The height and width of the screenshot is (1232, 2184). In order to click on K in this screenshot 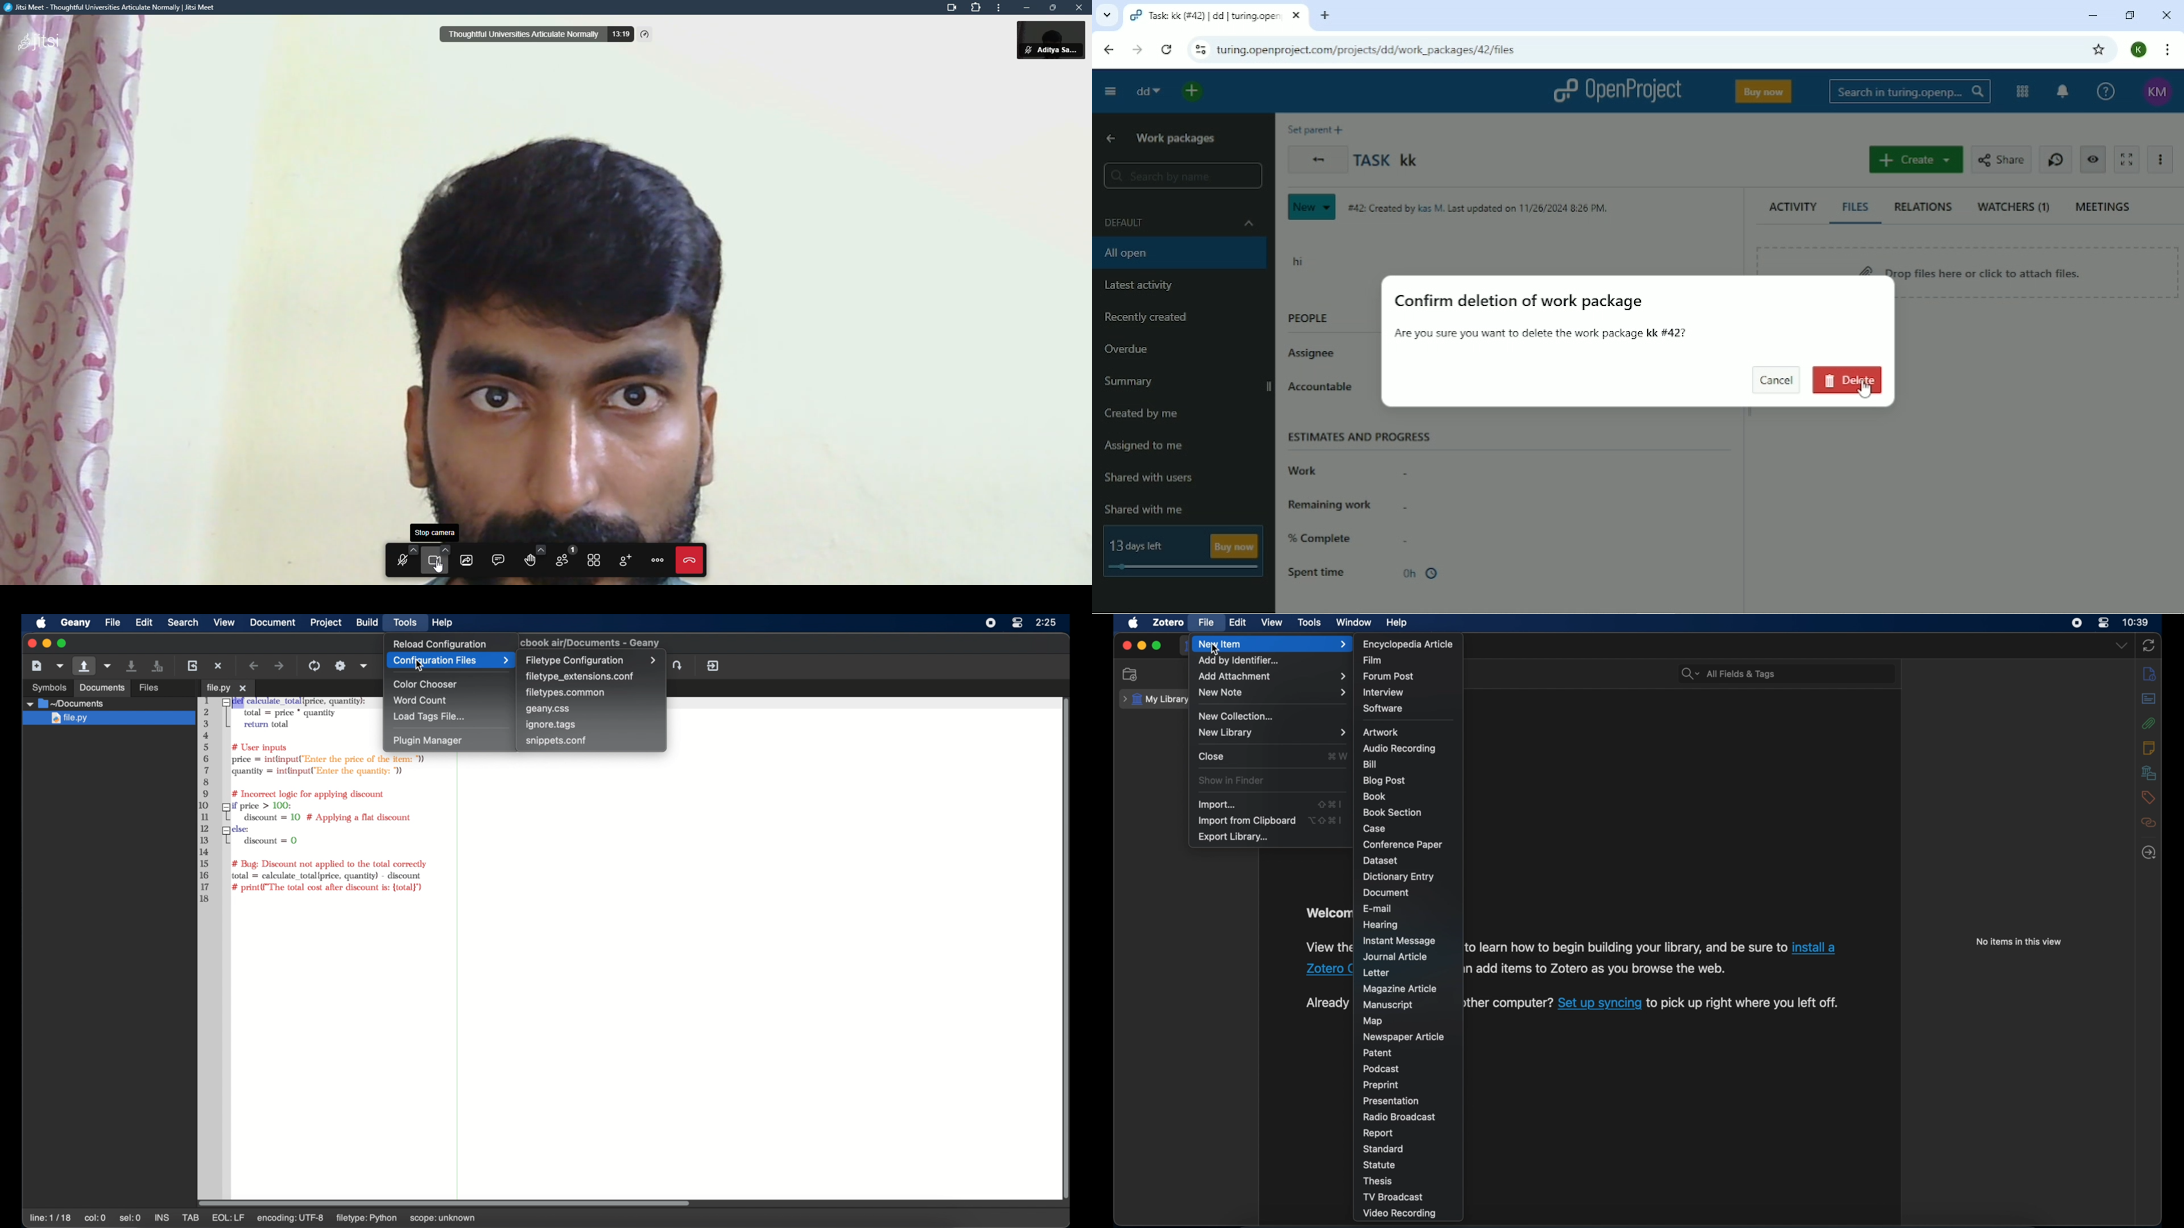, I will do `click(2138, 50)`.